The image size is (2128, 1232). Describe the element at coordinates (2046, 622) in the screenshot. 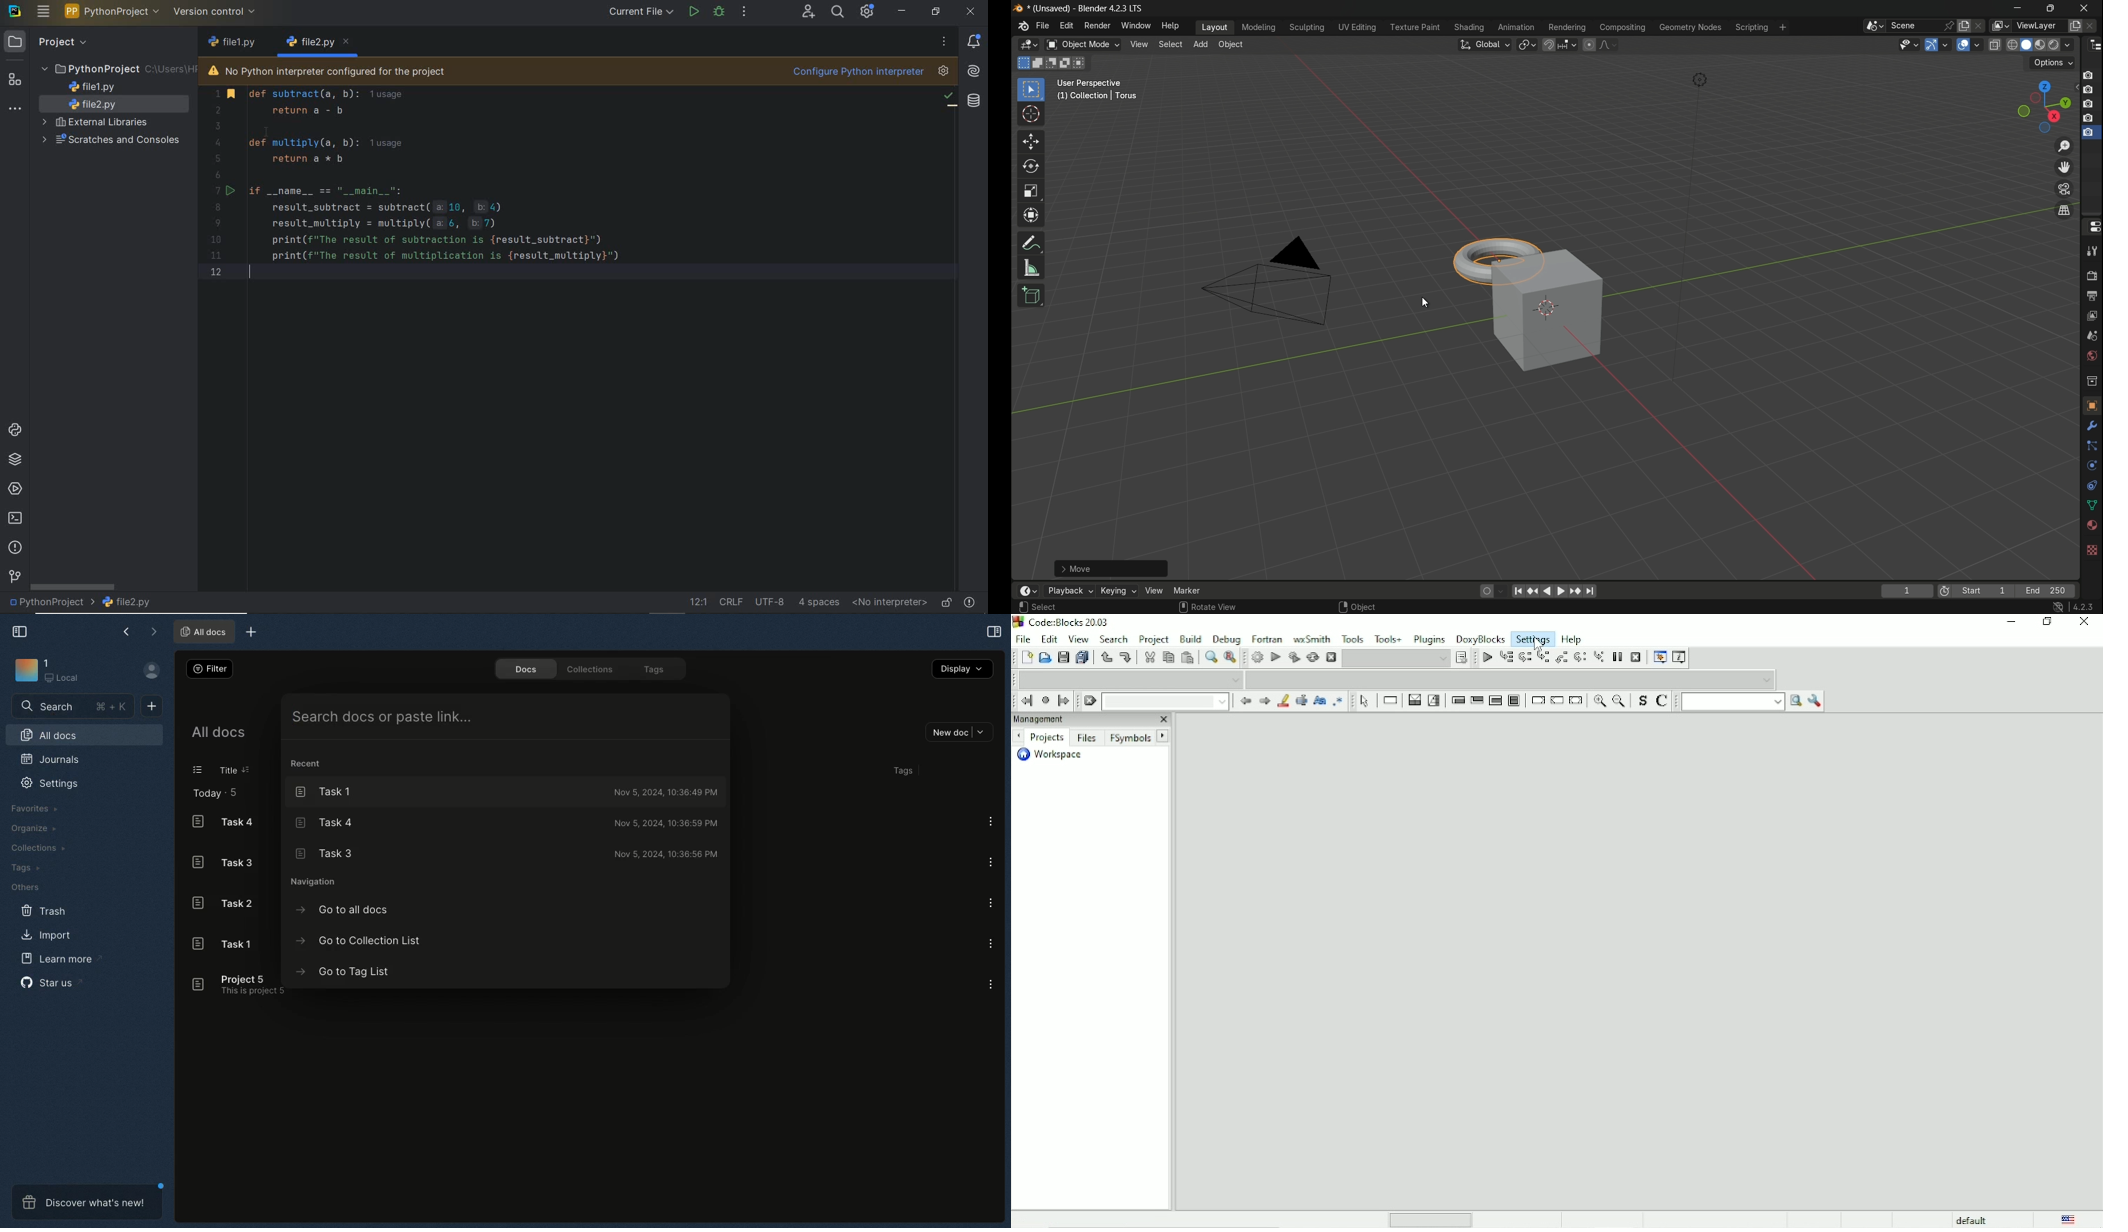

I see `Maximize` at that location.